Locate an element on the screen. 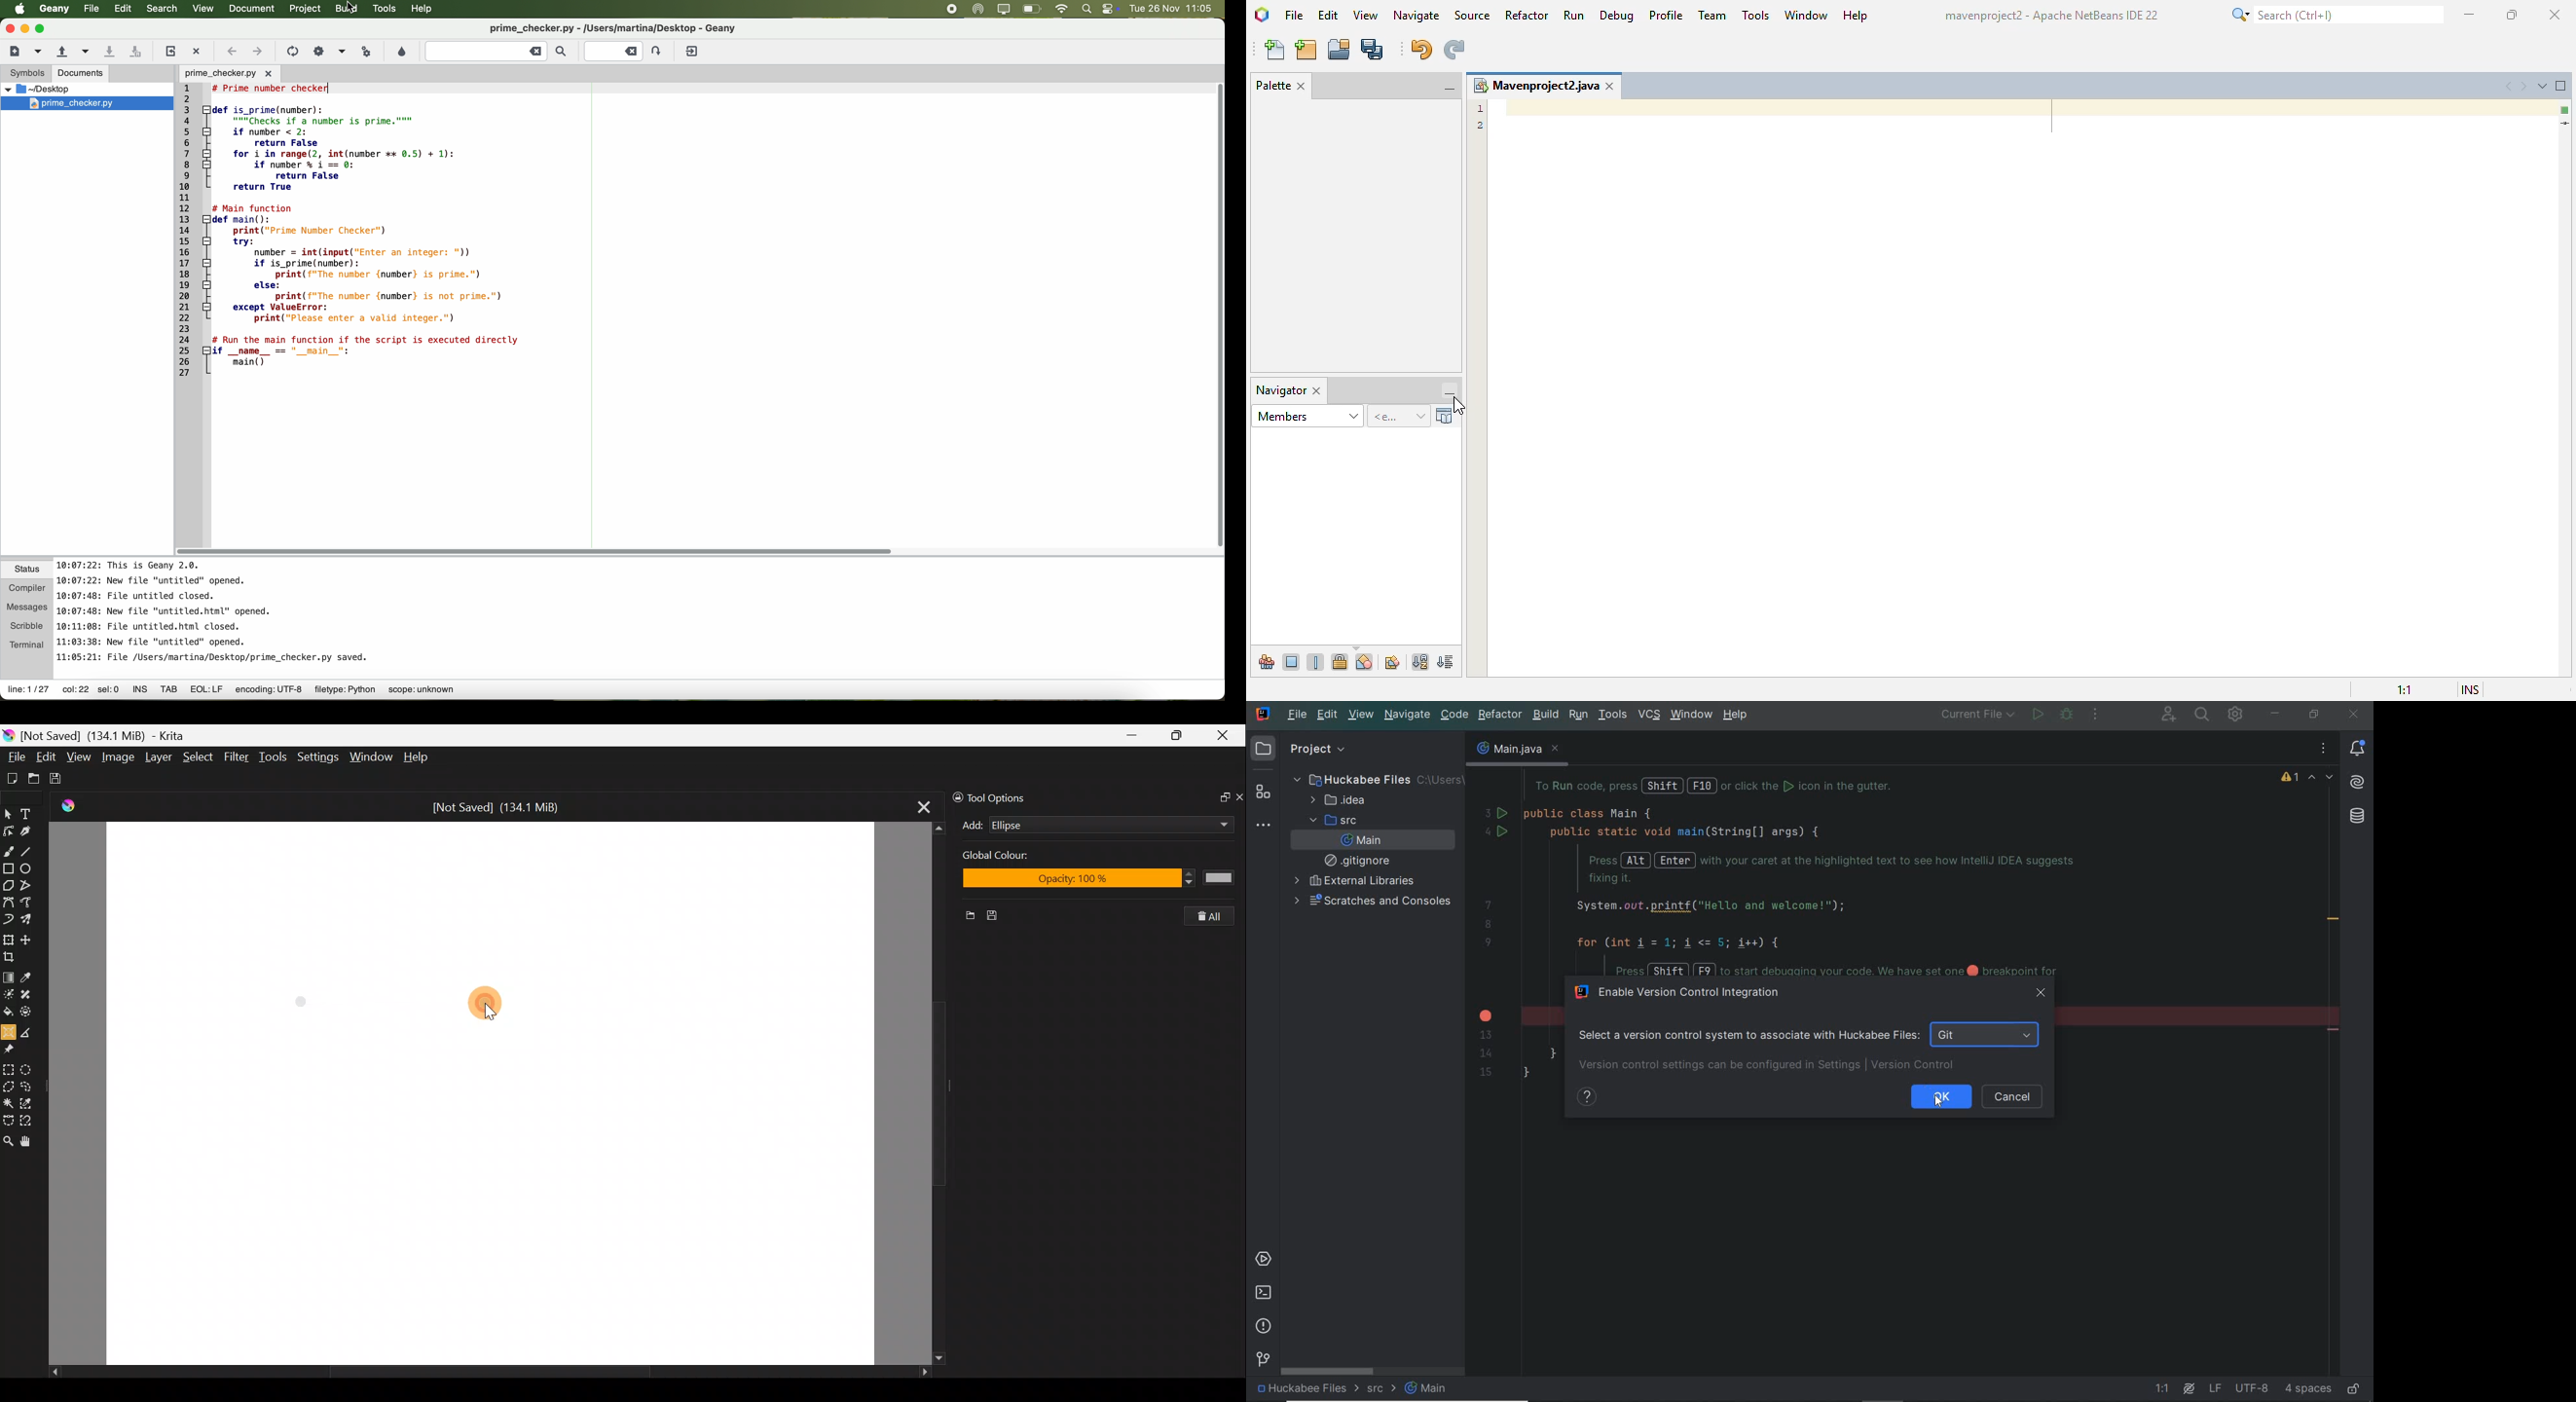  Save is located at coordinates (64, 779).